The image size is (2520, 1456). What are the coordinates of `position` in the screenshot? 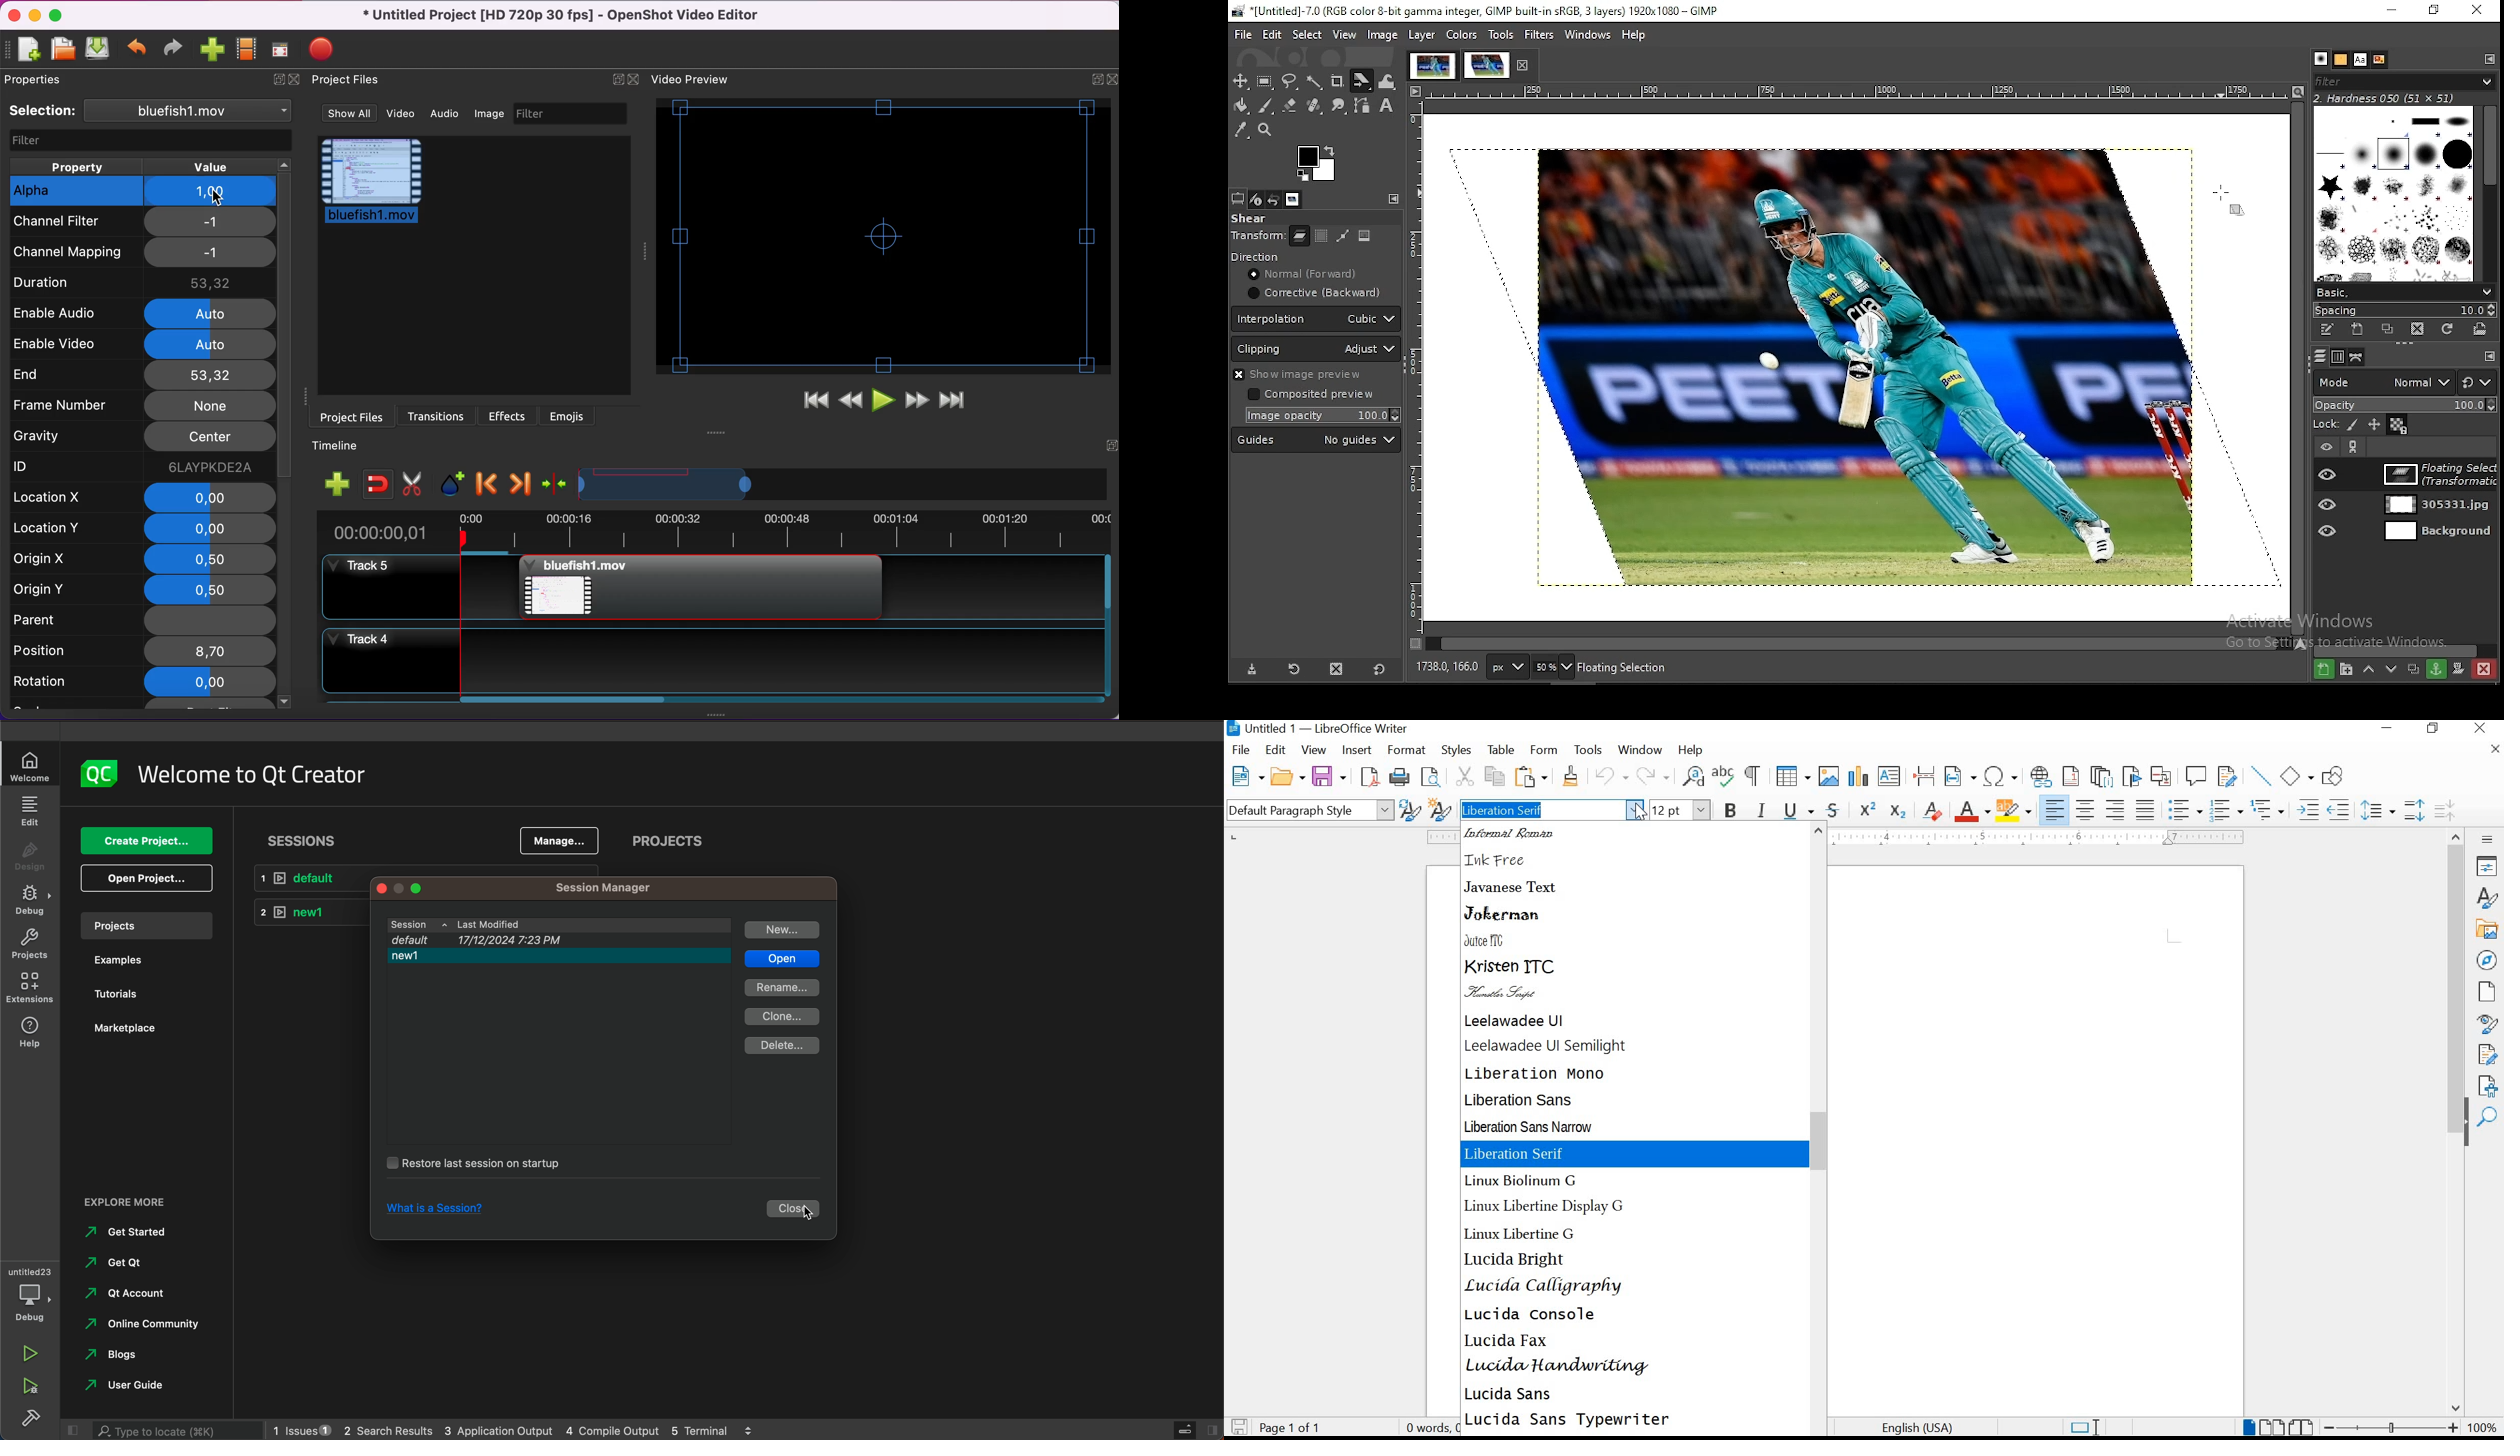 It's located at (54, 652).